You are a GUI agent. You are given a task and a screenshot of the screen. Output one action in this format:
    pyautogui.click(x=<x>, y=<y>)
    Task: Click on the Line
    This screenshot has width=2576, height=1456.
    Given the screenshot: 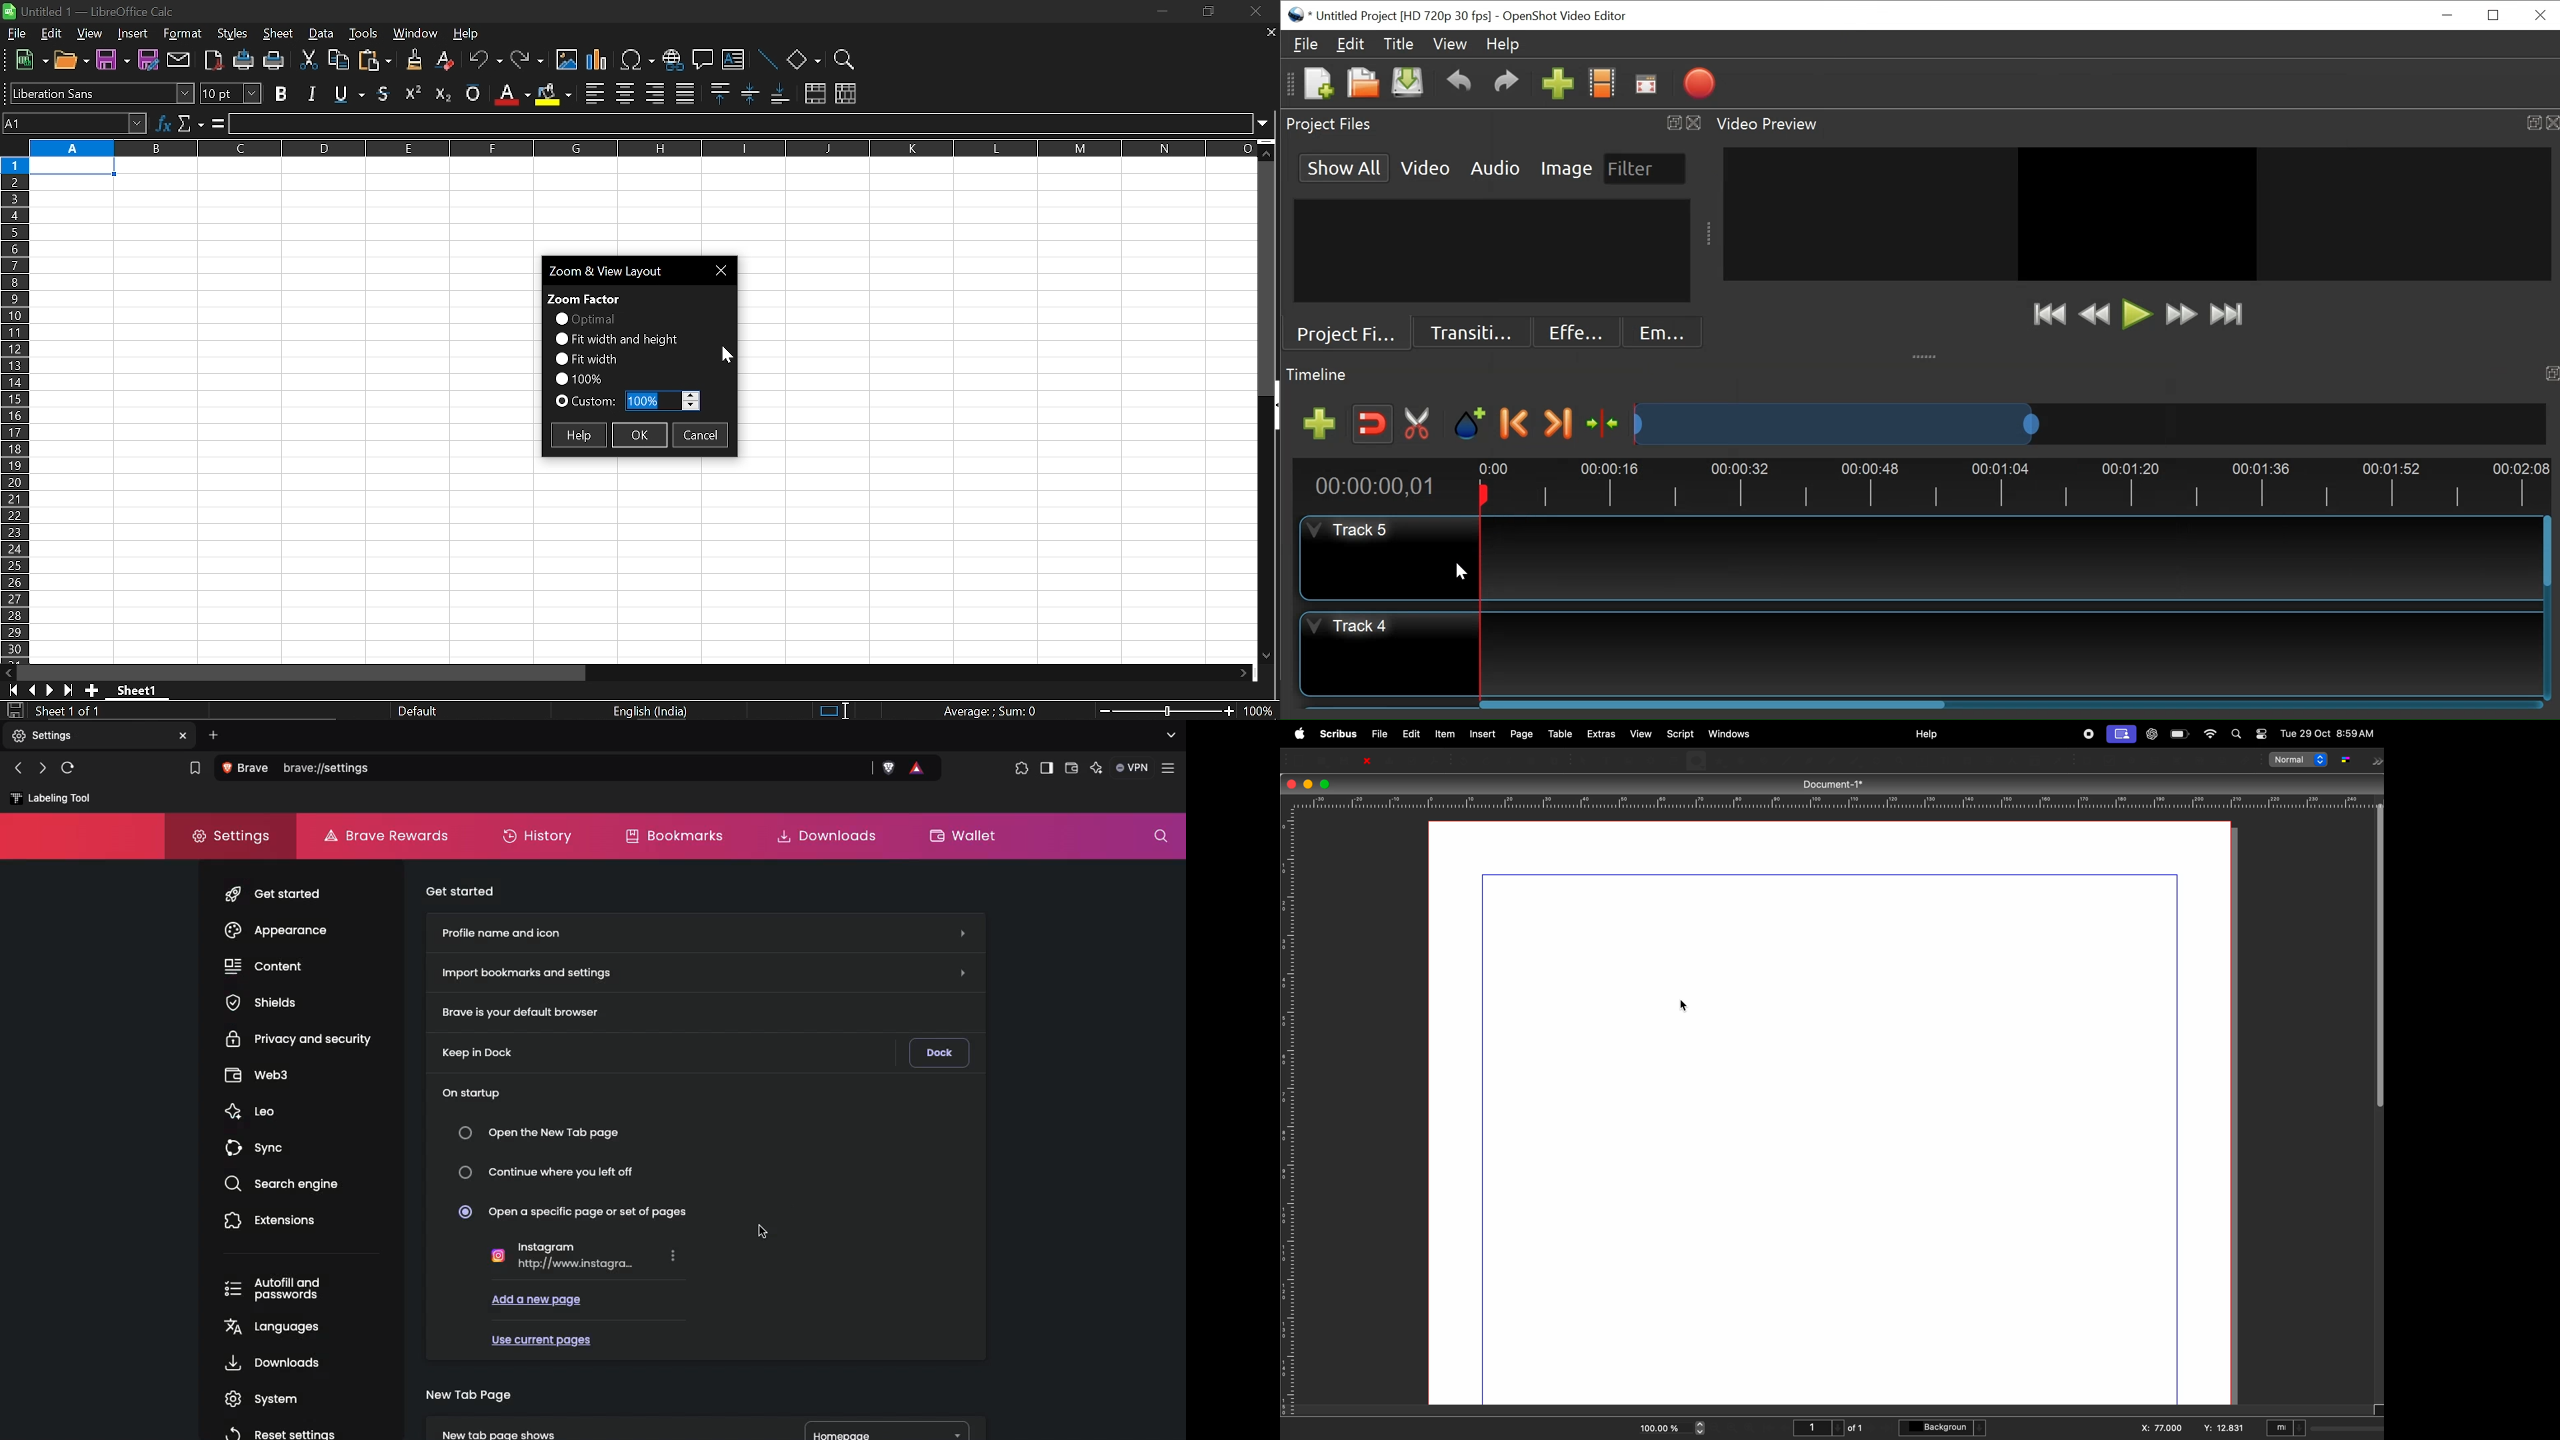 What is the action you would take?
    pyautogui.click(x=1809, y=760)
    